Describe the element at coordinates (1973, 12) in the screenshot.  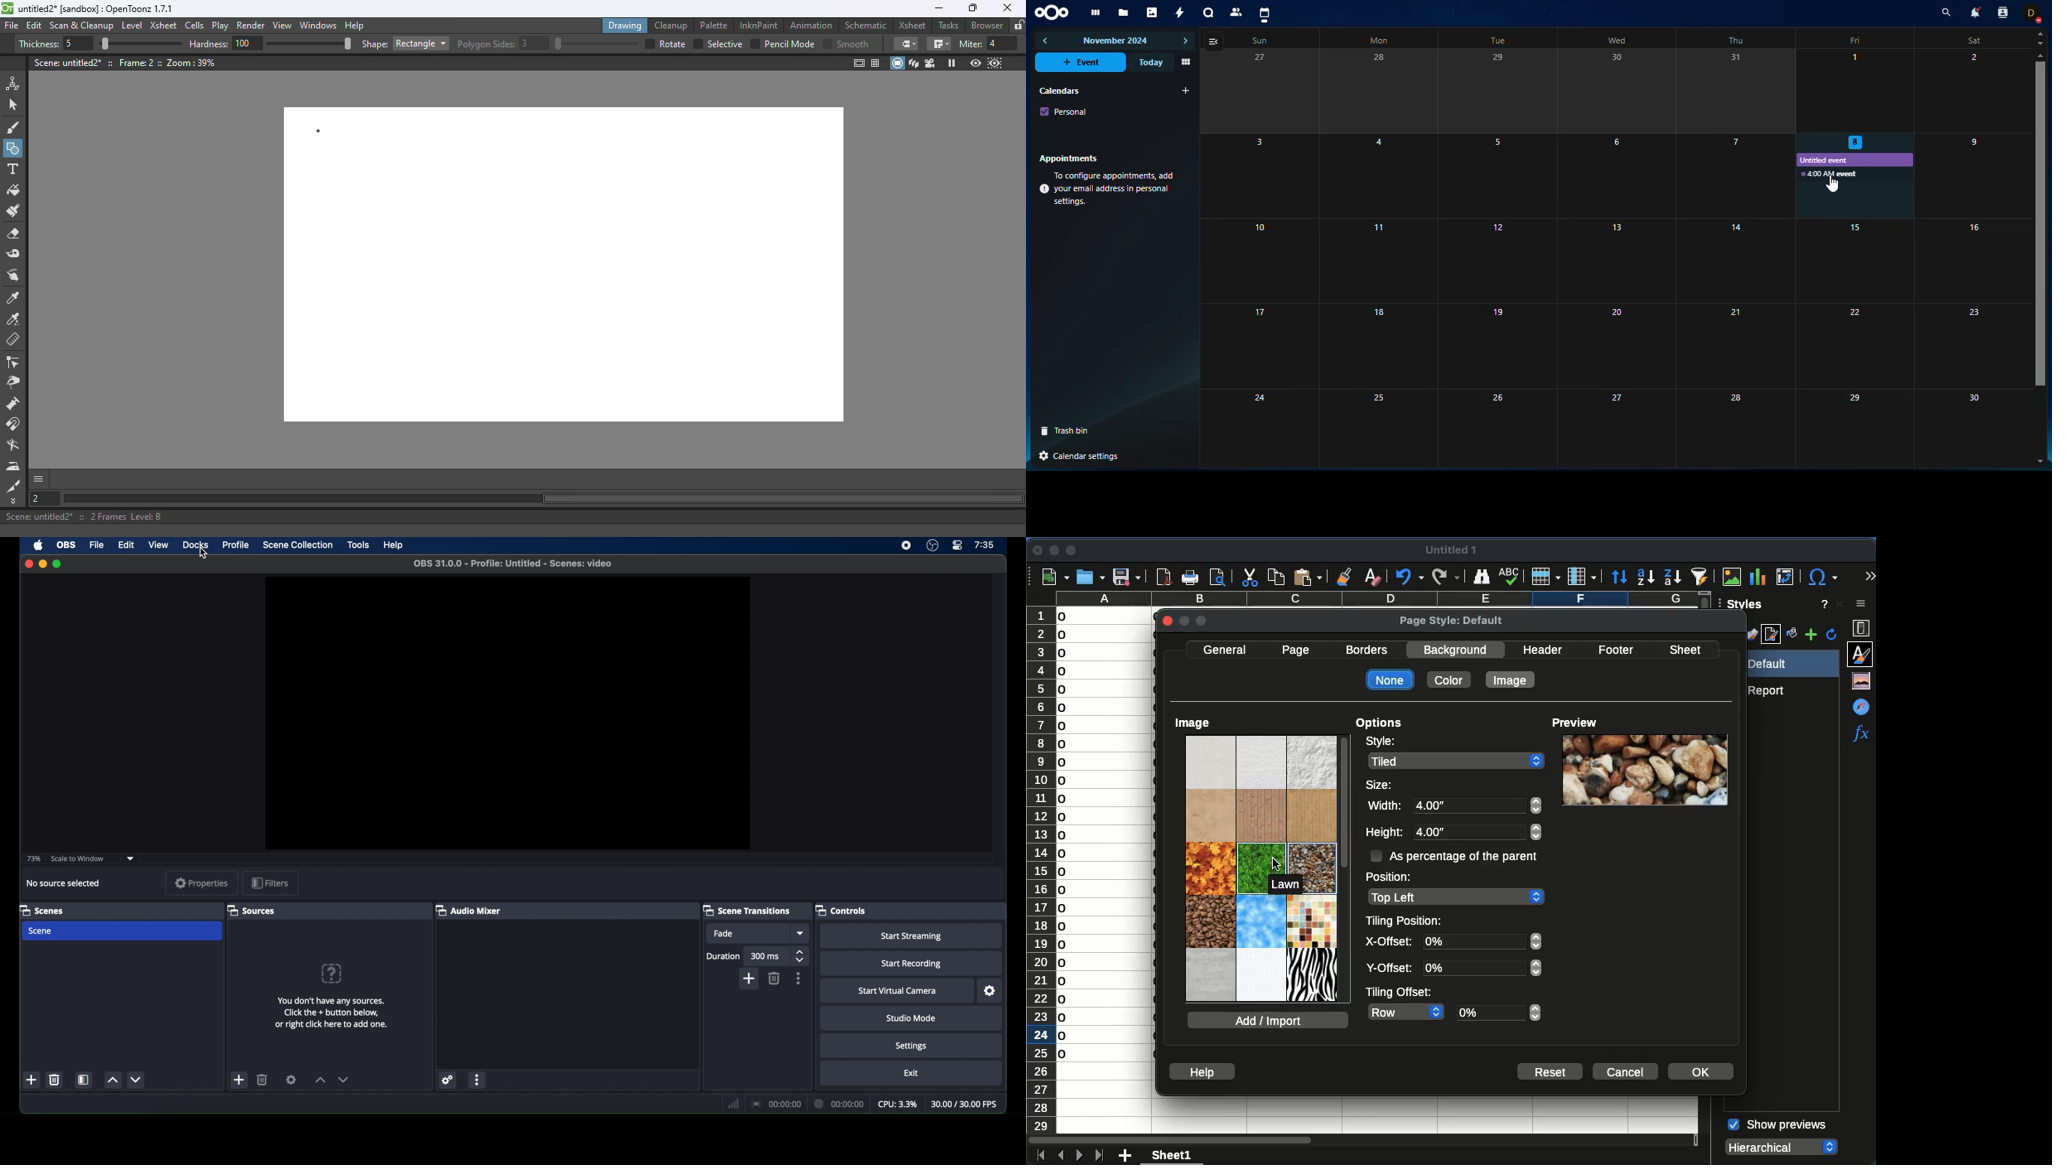
I see `notifications` at that location.